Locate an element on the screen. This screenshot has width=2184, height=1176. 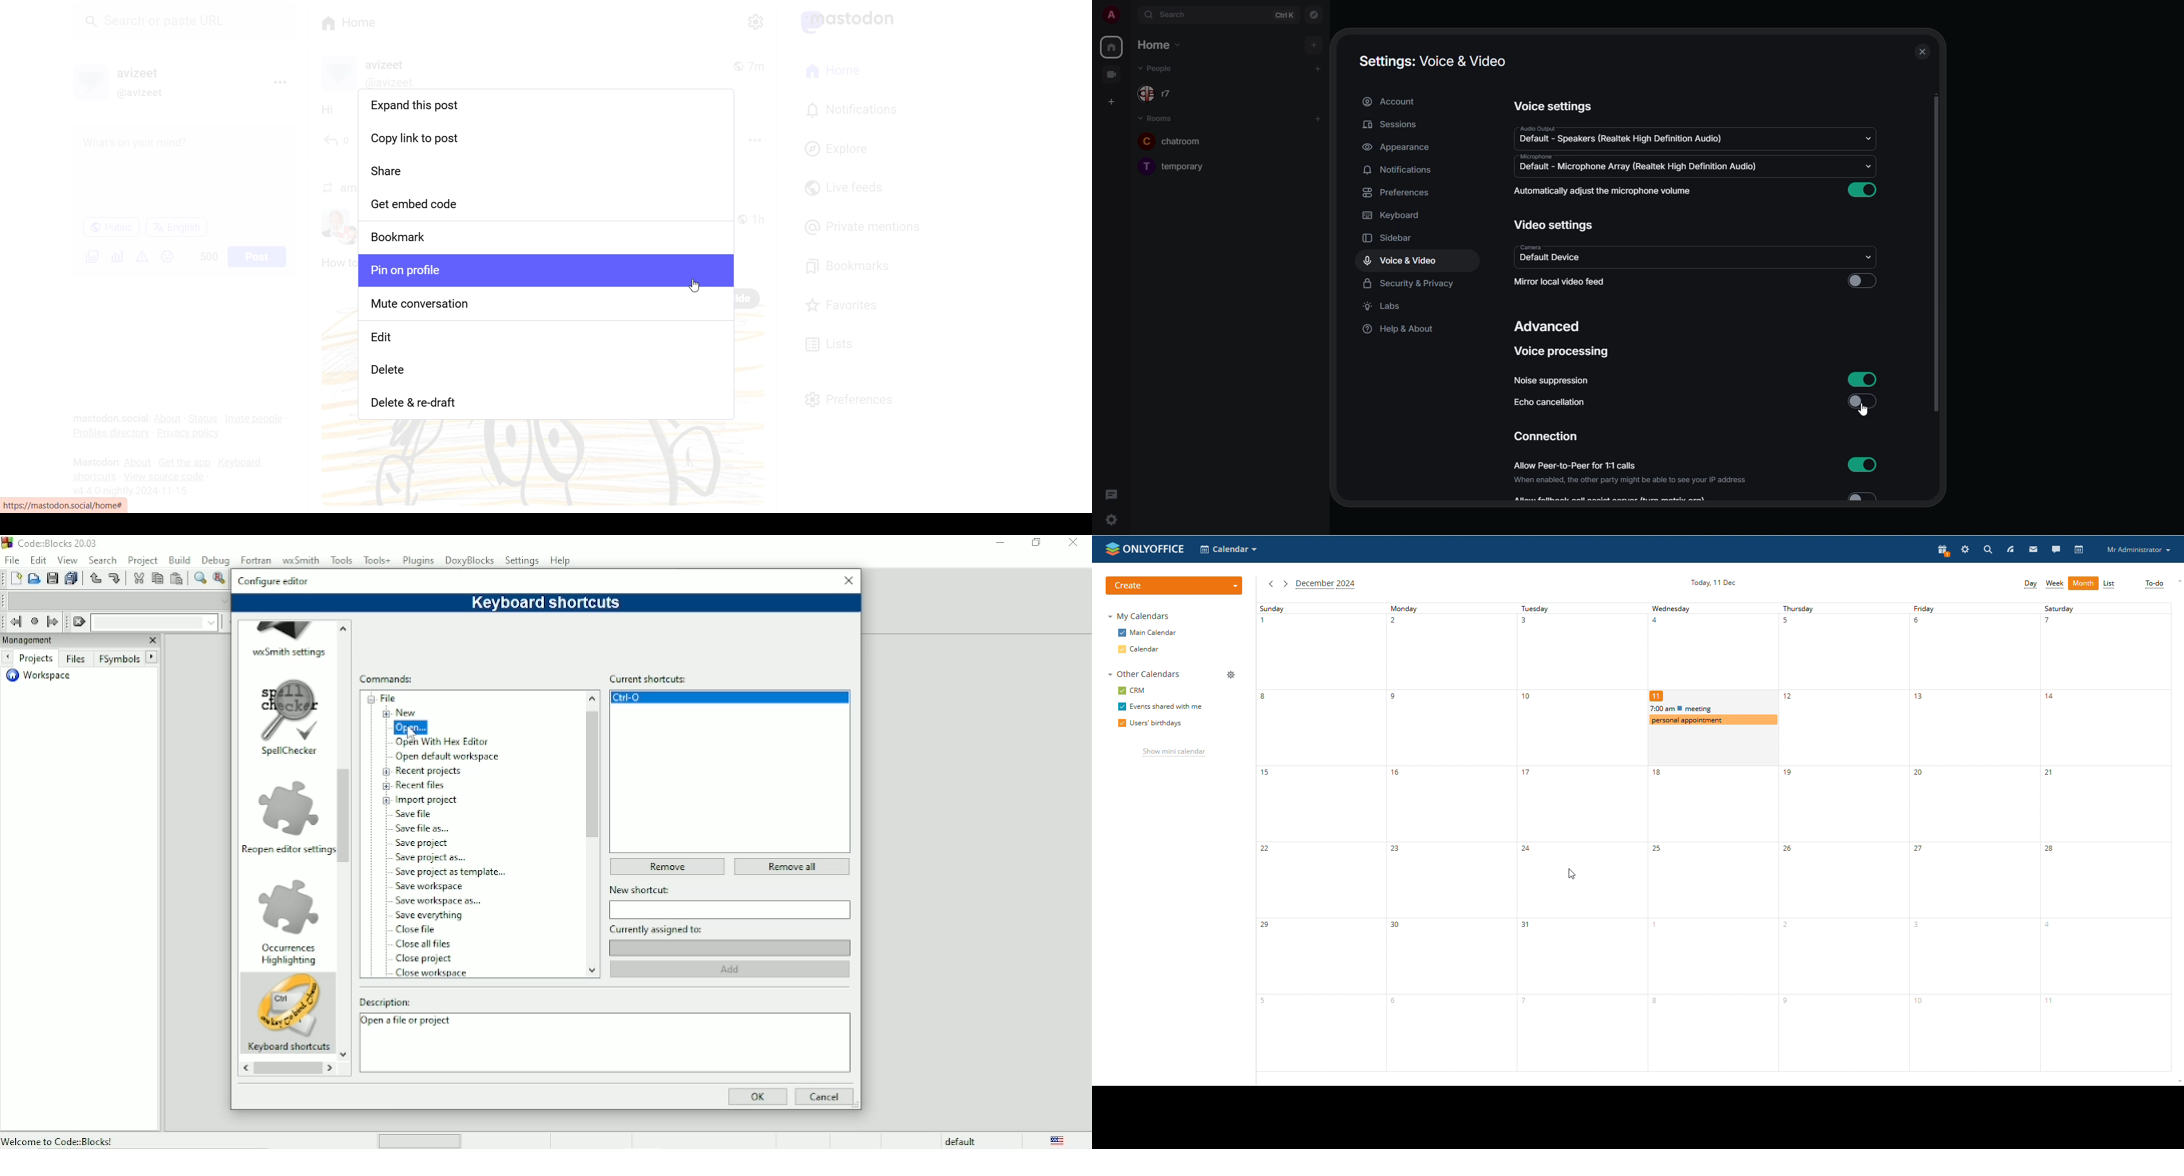
drop down is located at coordinates (1869, 166).